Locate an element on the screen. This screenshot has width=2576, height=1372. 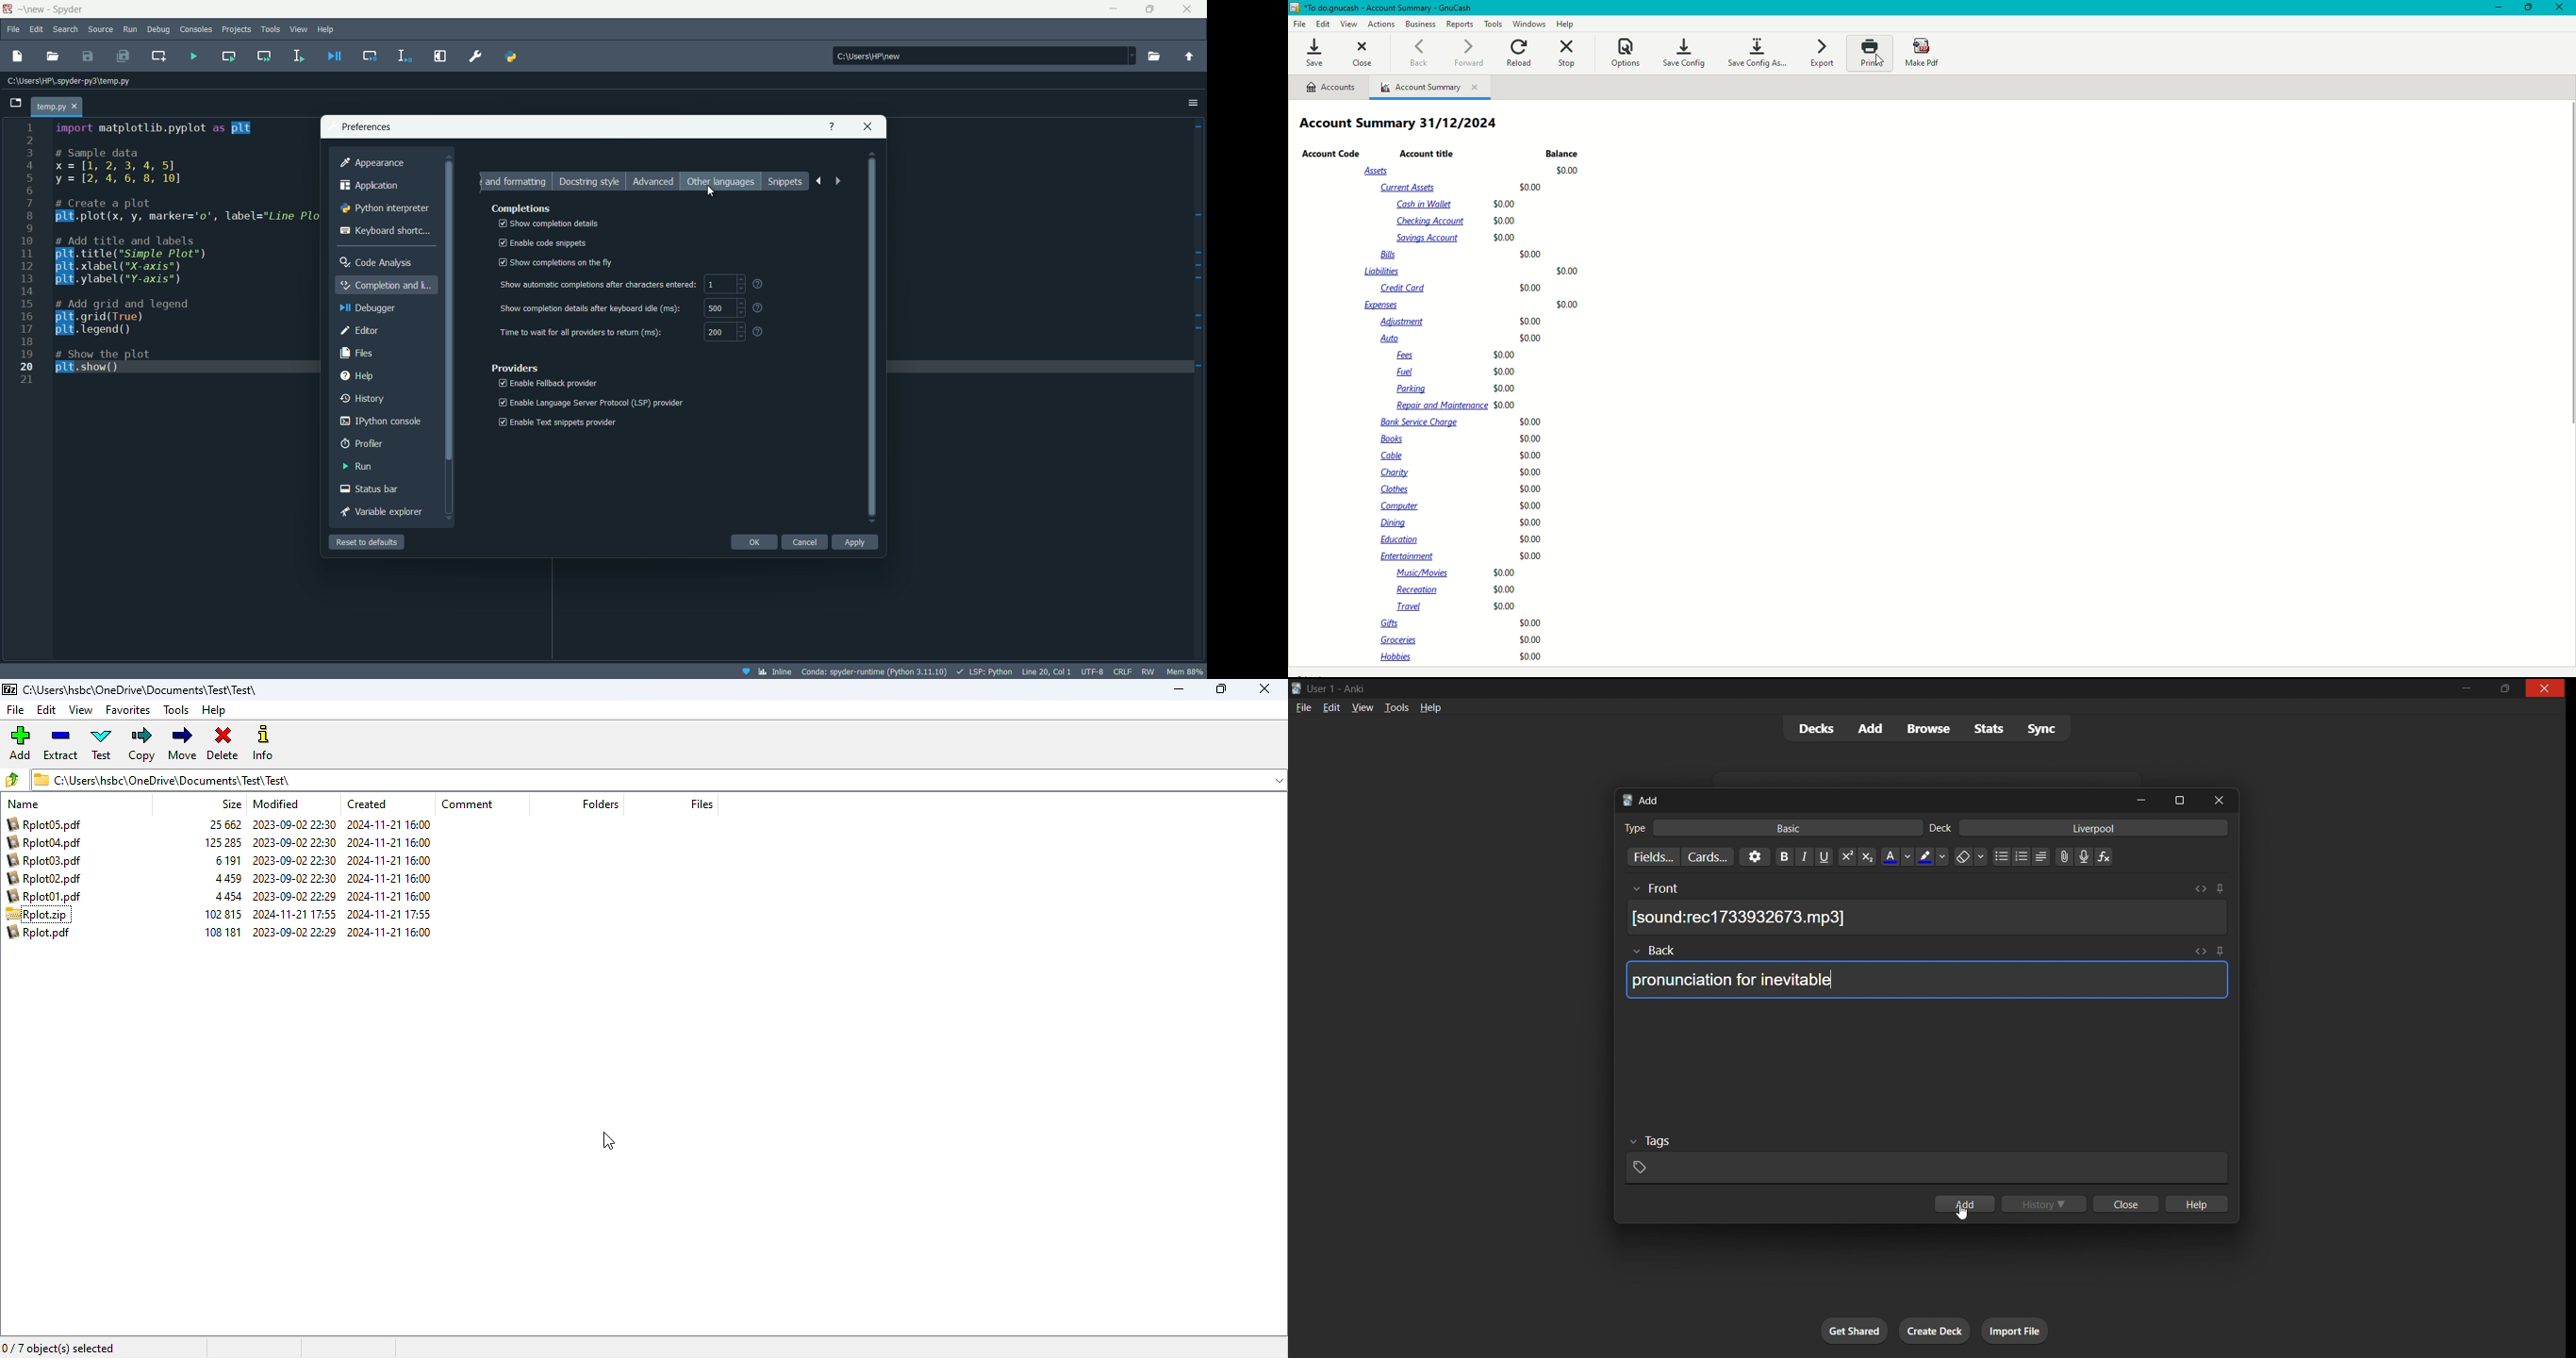
add is located at coordinates (1872, 727).